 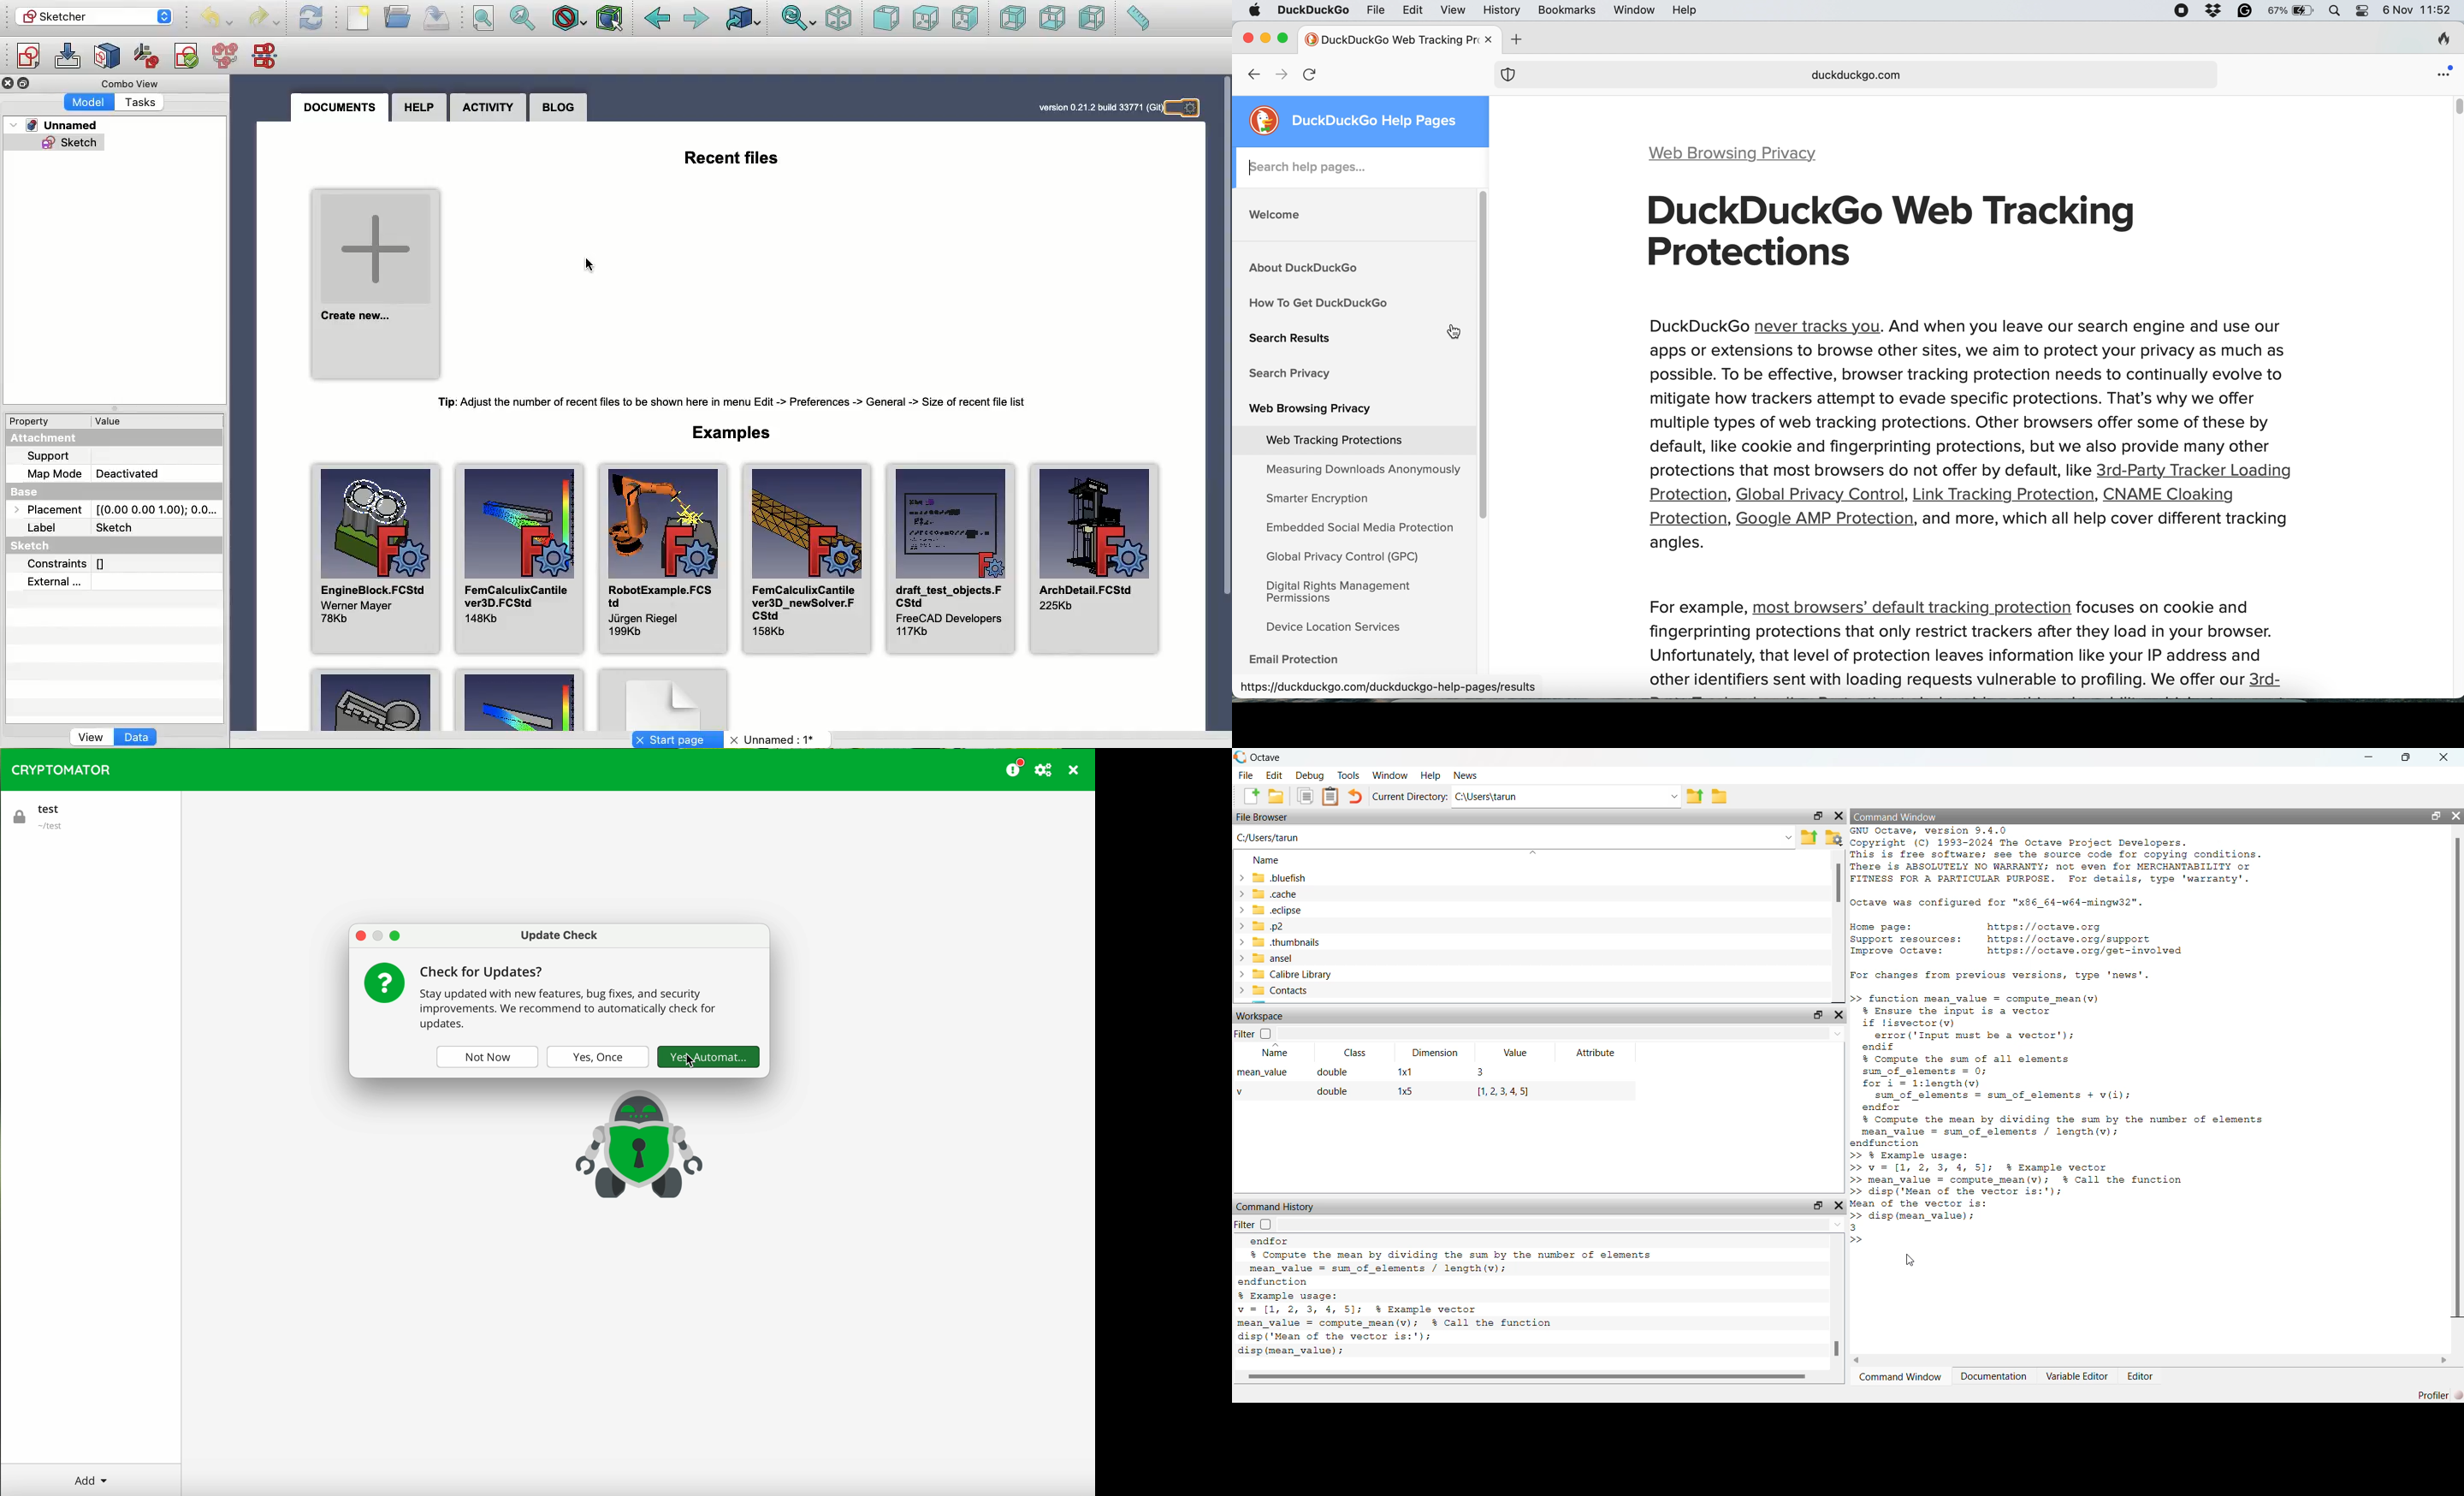 I want to click on file, so click(x=1247, y=776).